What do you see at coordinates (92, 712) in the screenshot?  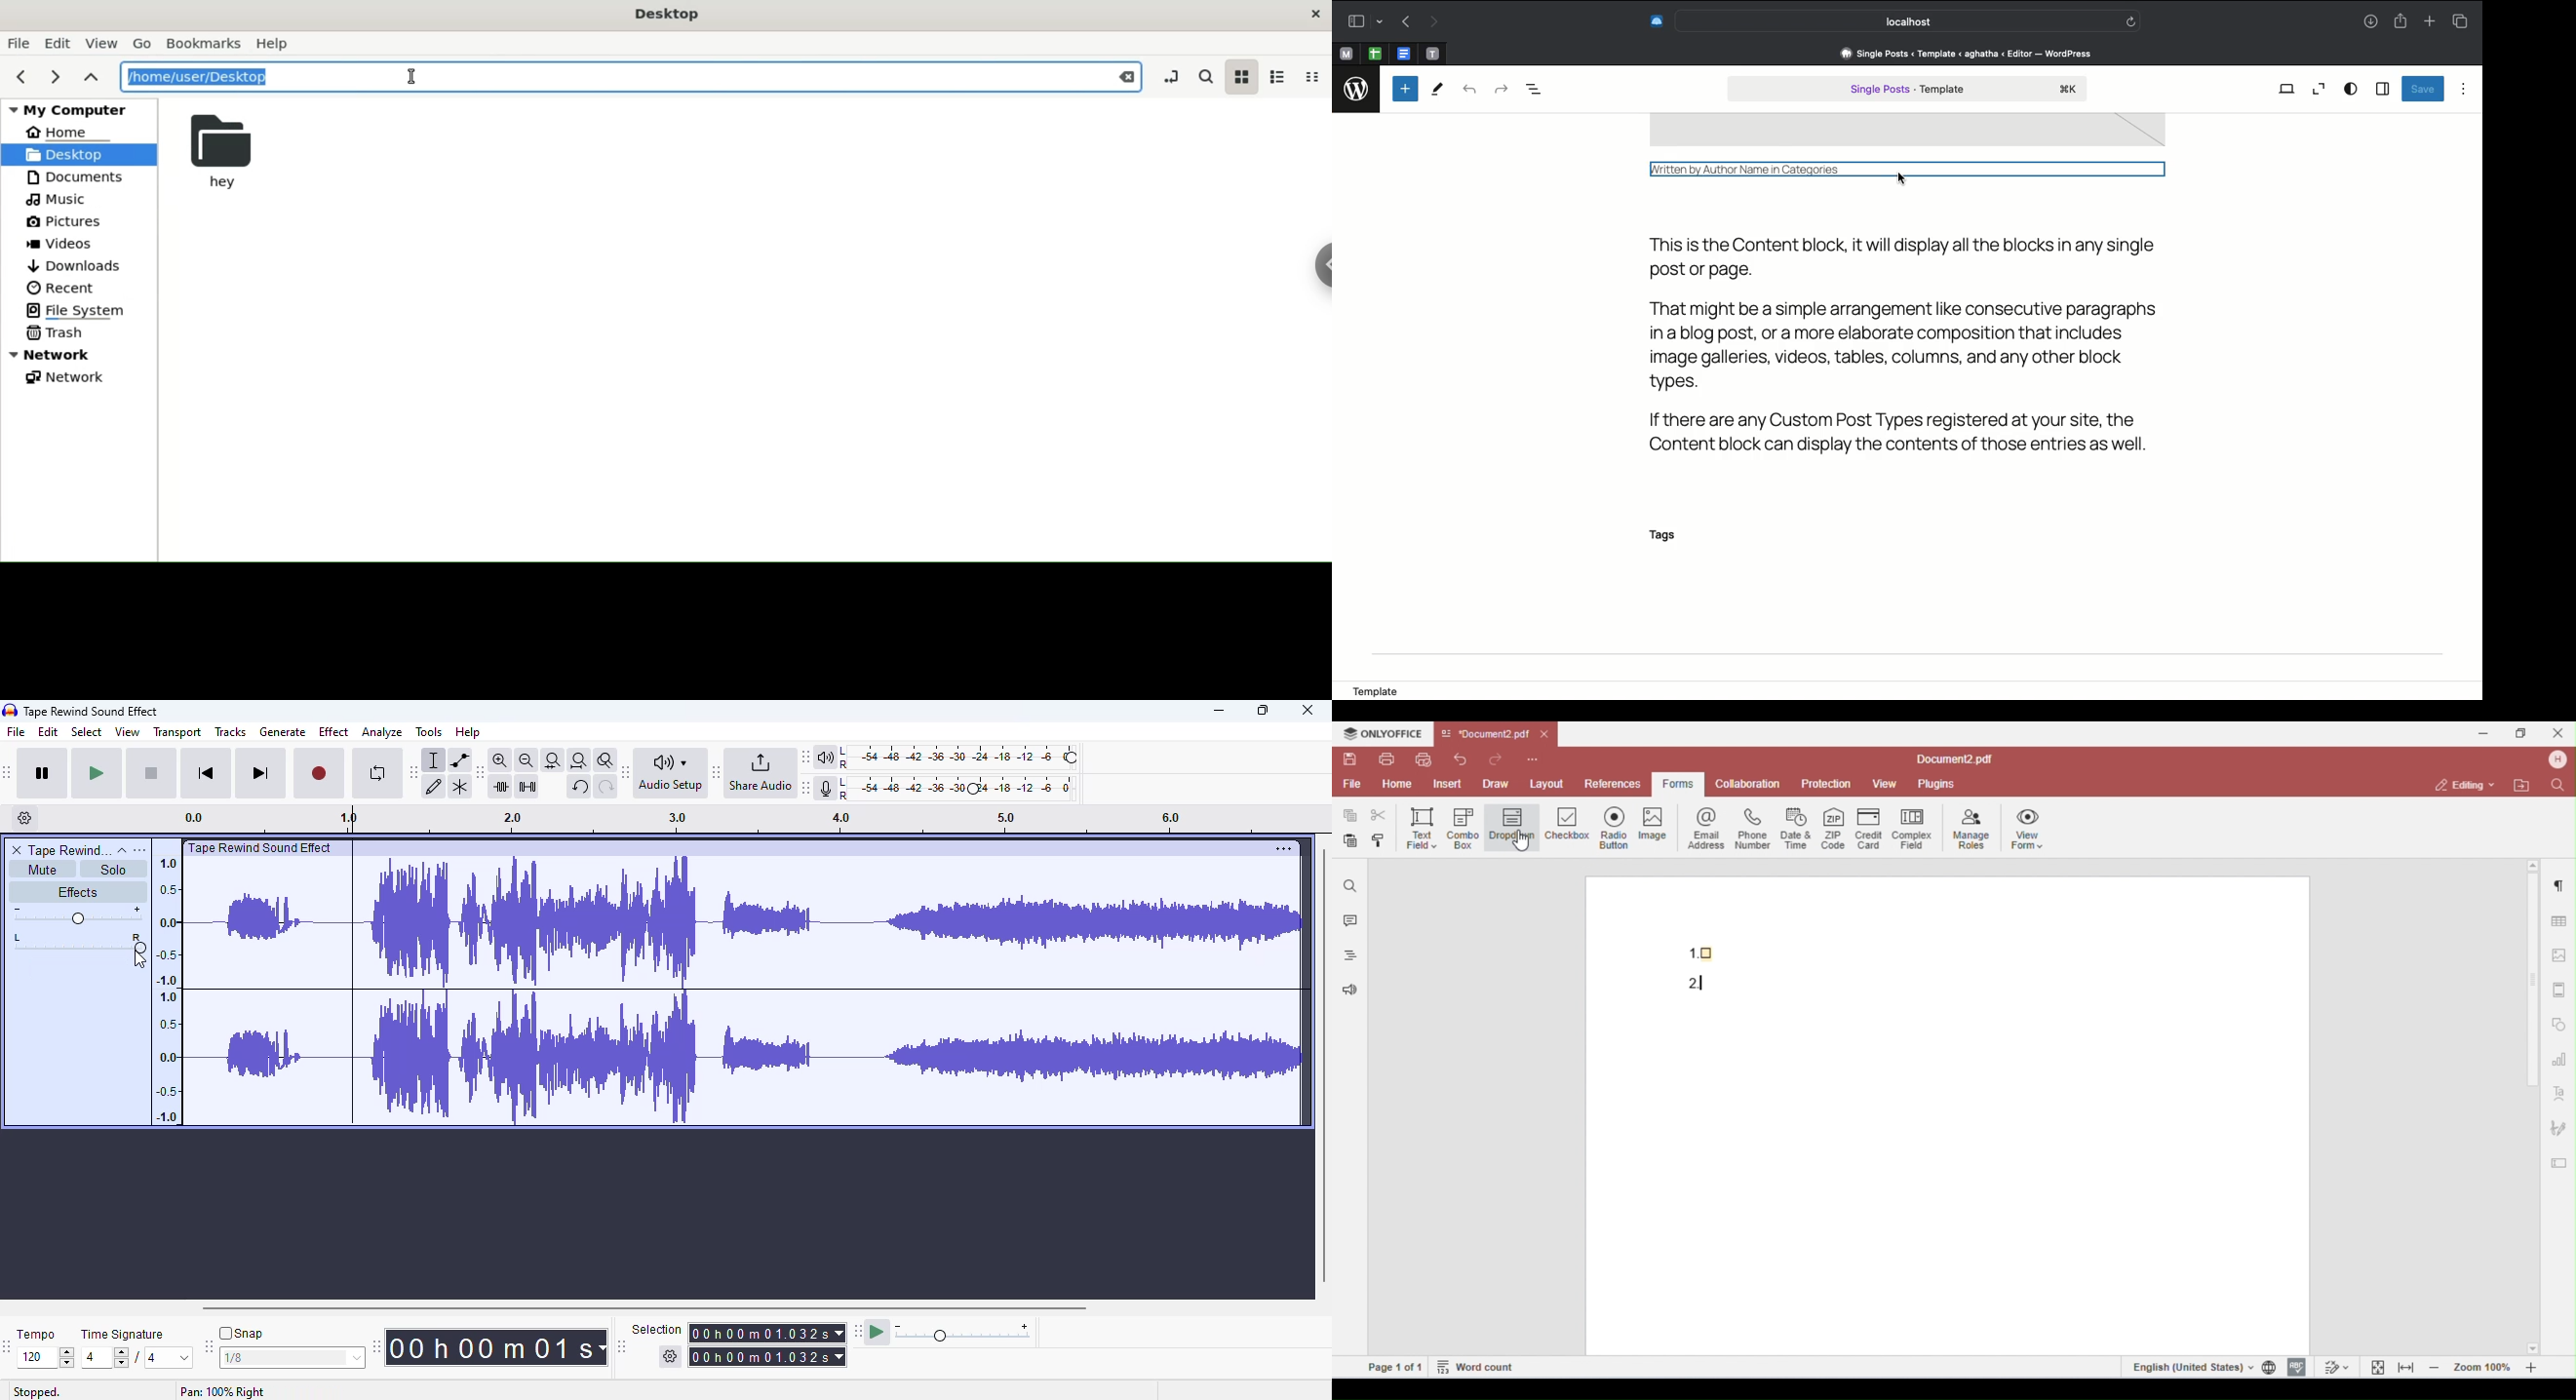 I see `title` at bounding box center [92, 712].